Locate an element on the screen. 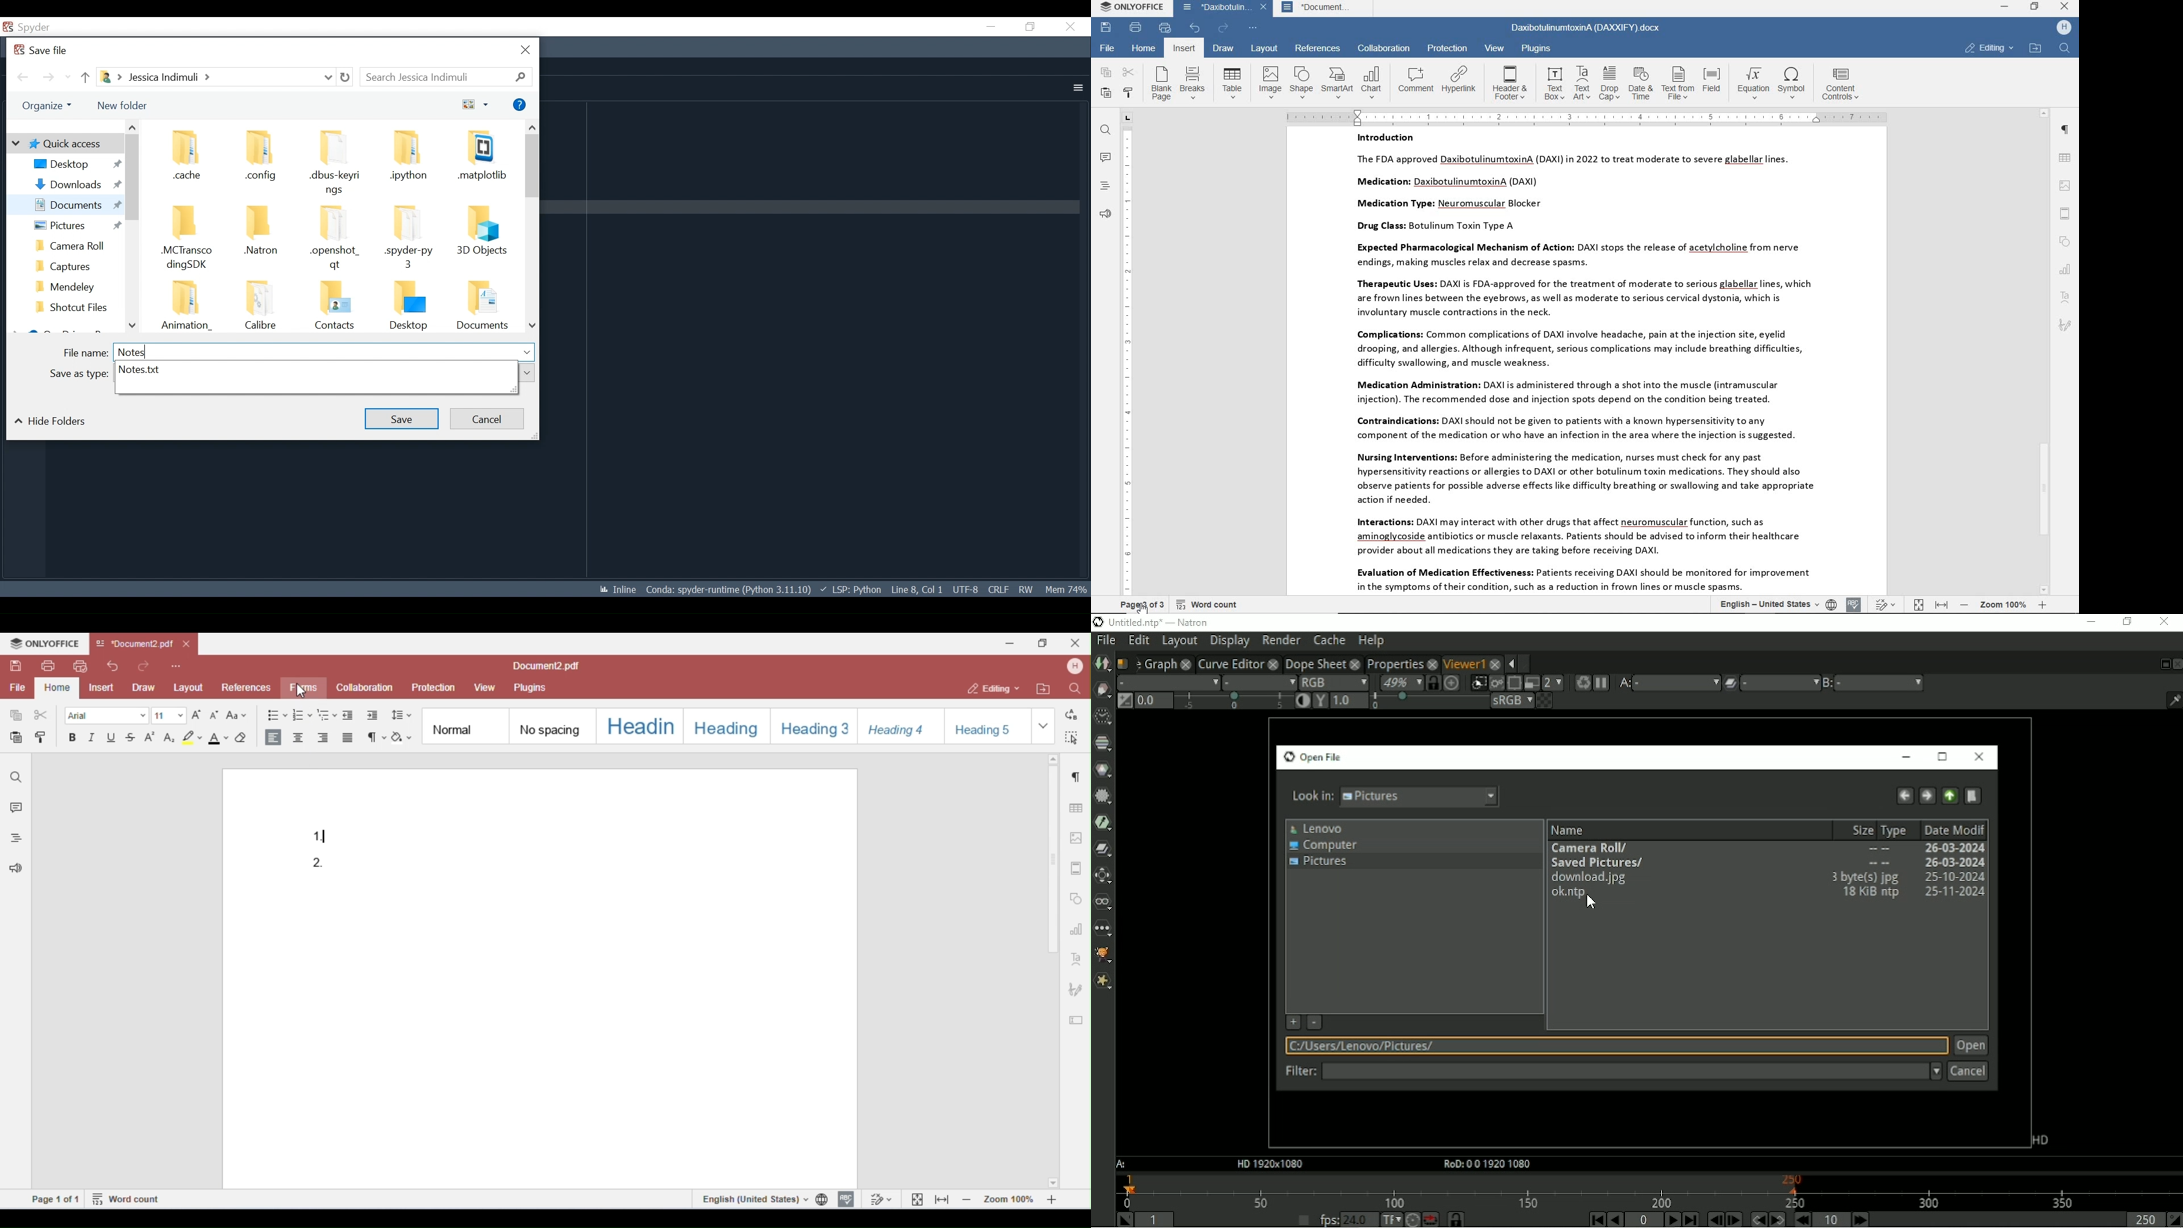 The height and width of the screenshot is (1232, 2184). Folder is located at coordinates (258, 239).